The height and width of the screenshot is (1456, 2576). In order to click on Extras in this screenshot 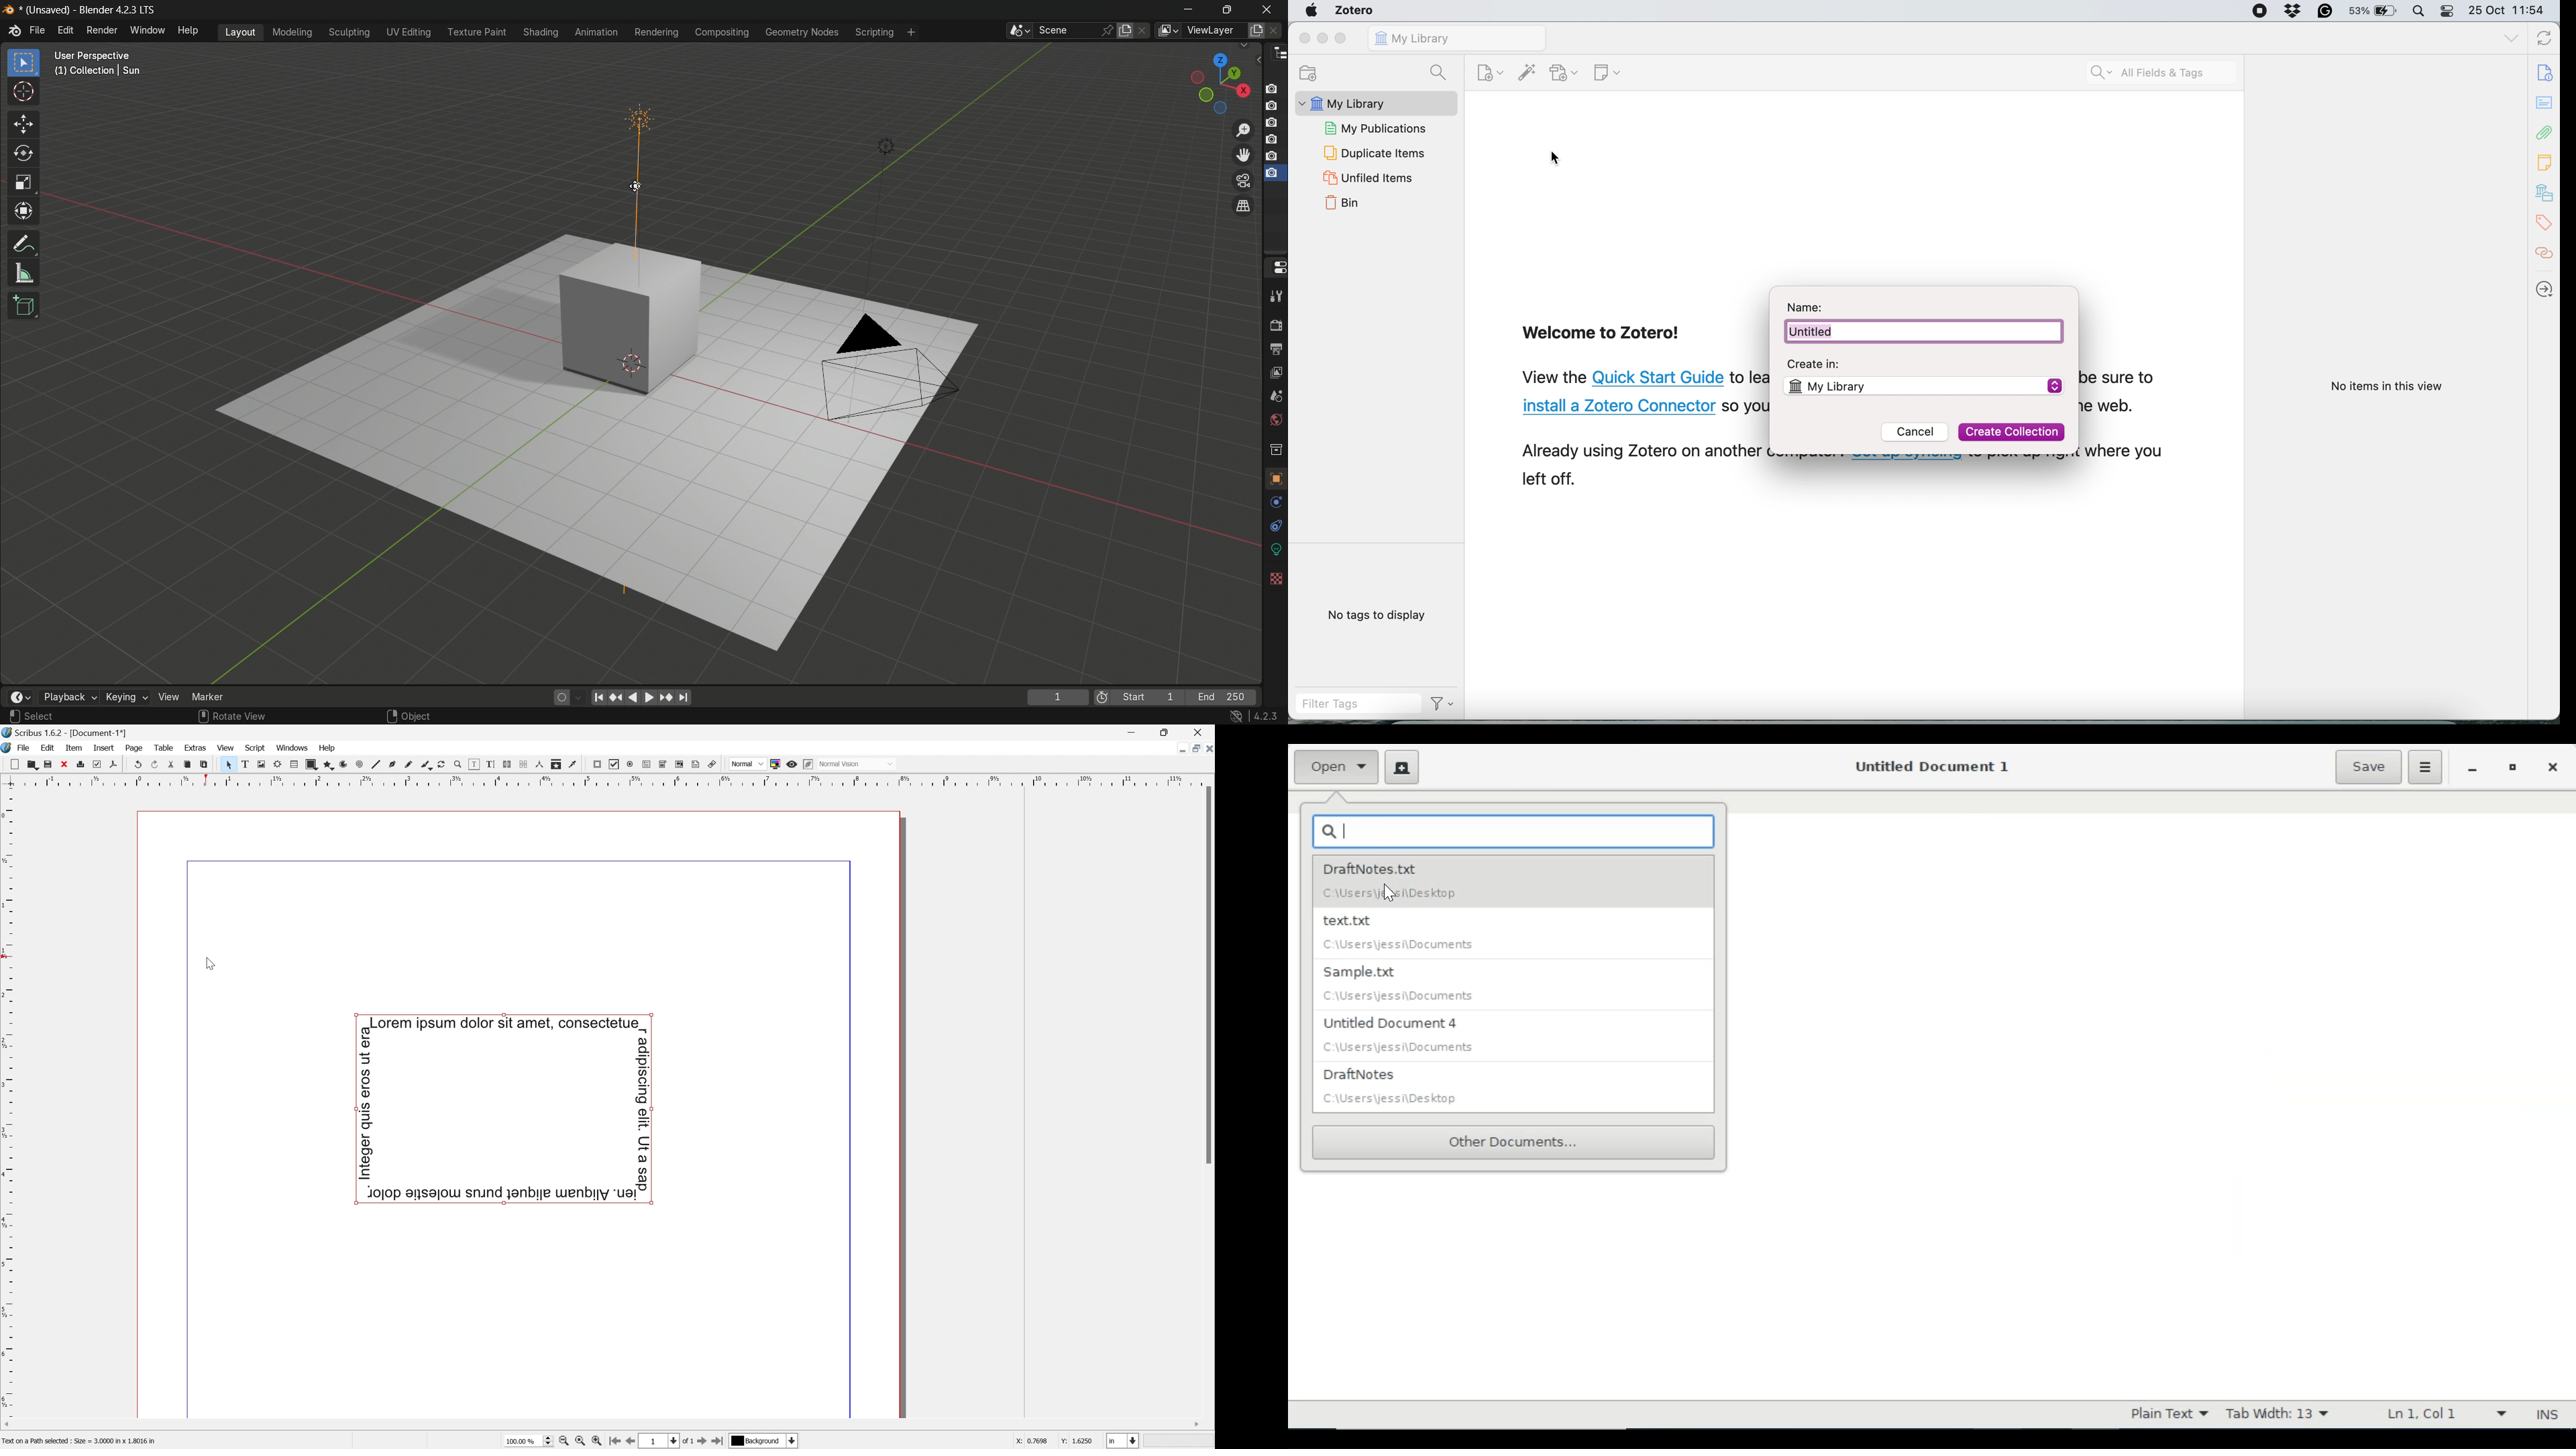, I will do `click(196, 749)`.